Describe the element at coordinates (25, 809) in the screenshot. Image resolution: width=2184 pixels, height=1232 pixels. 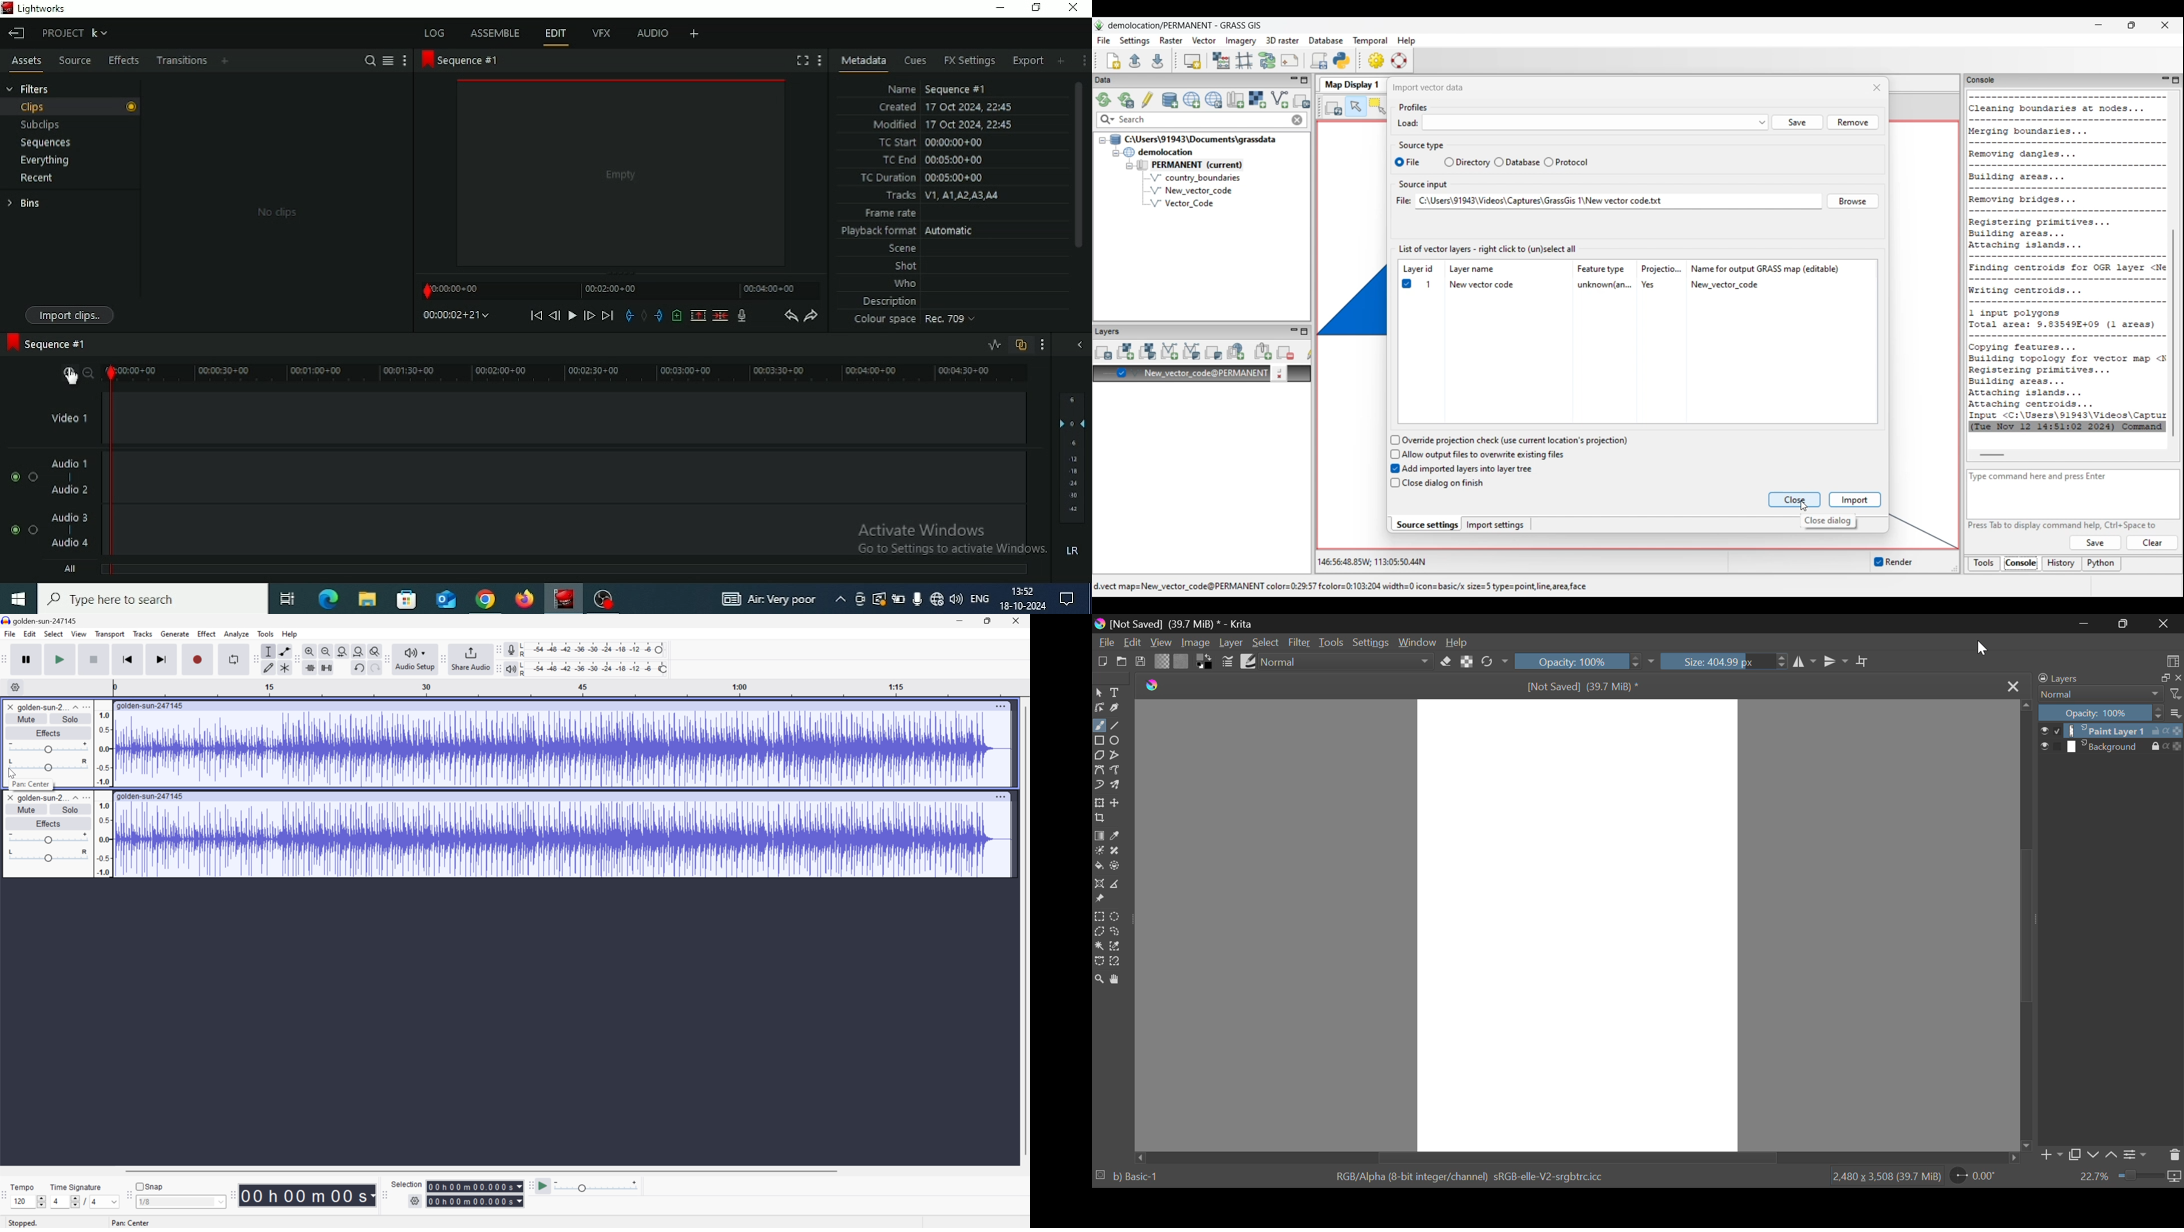
I see `Mute` at that location.